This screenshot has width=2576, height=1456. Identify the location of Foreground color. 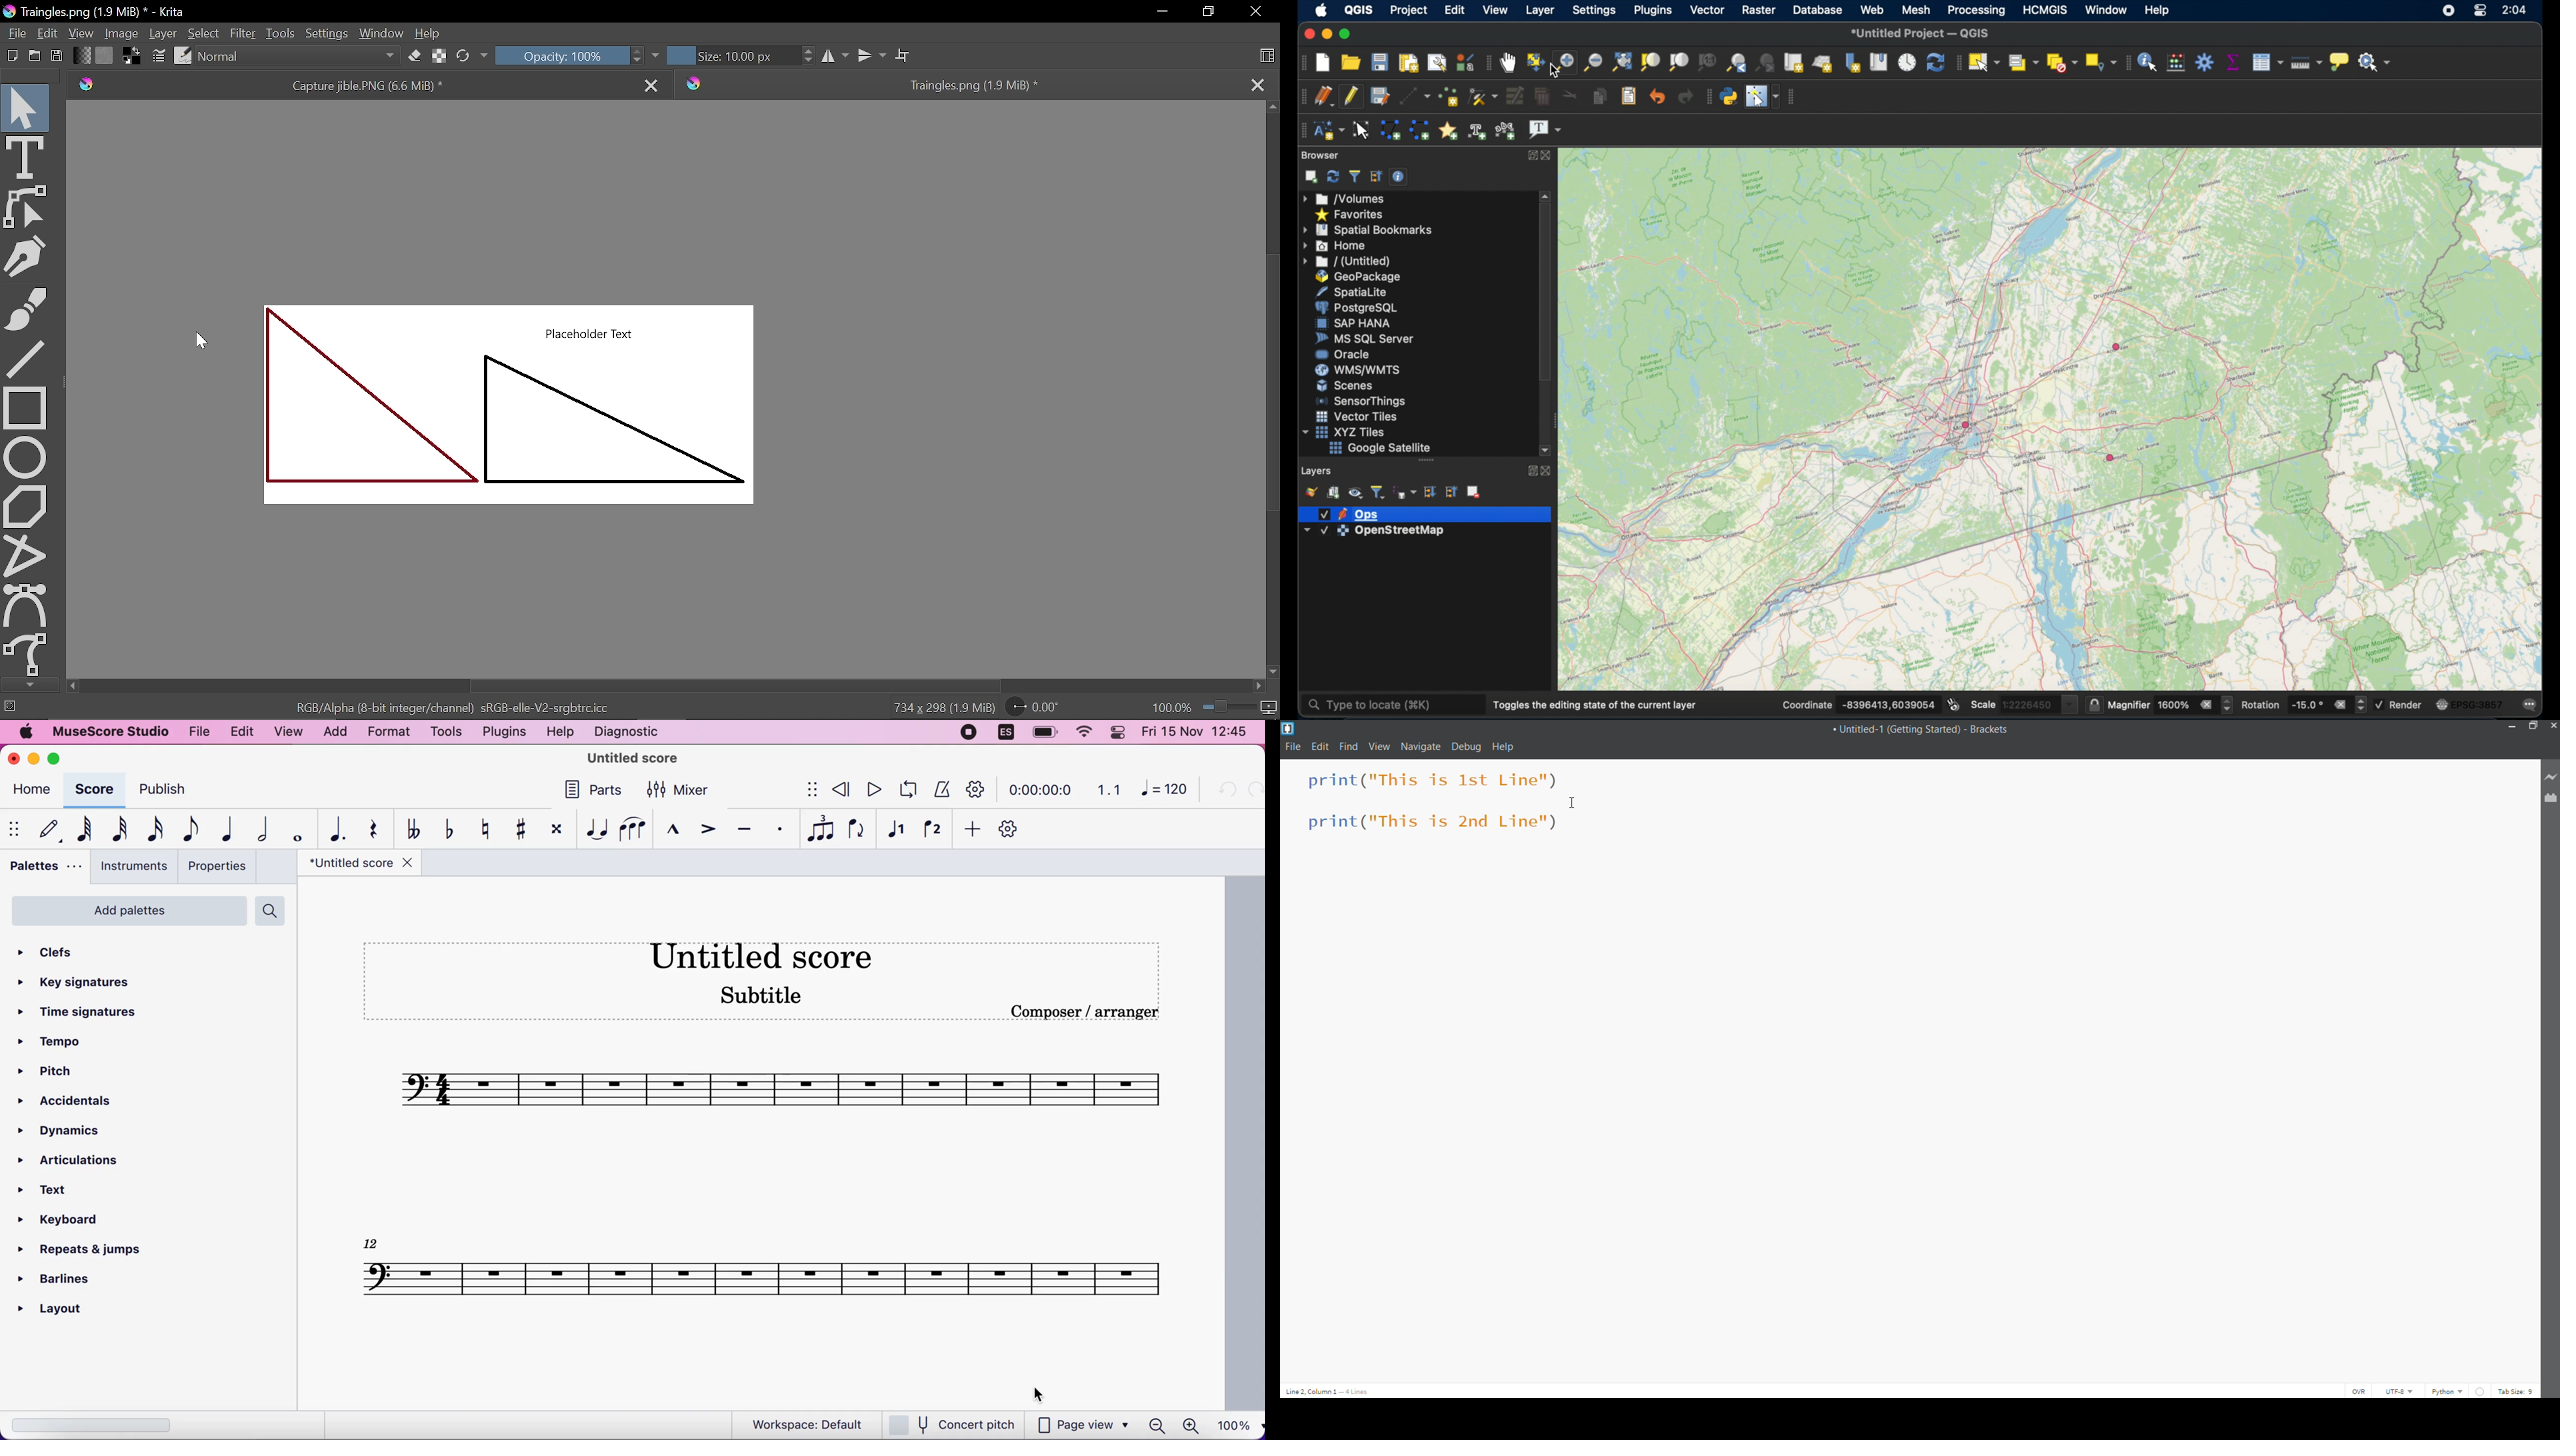
(132, 56).